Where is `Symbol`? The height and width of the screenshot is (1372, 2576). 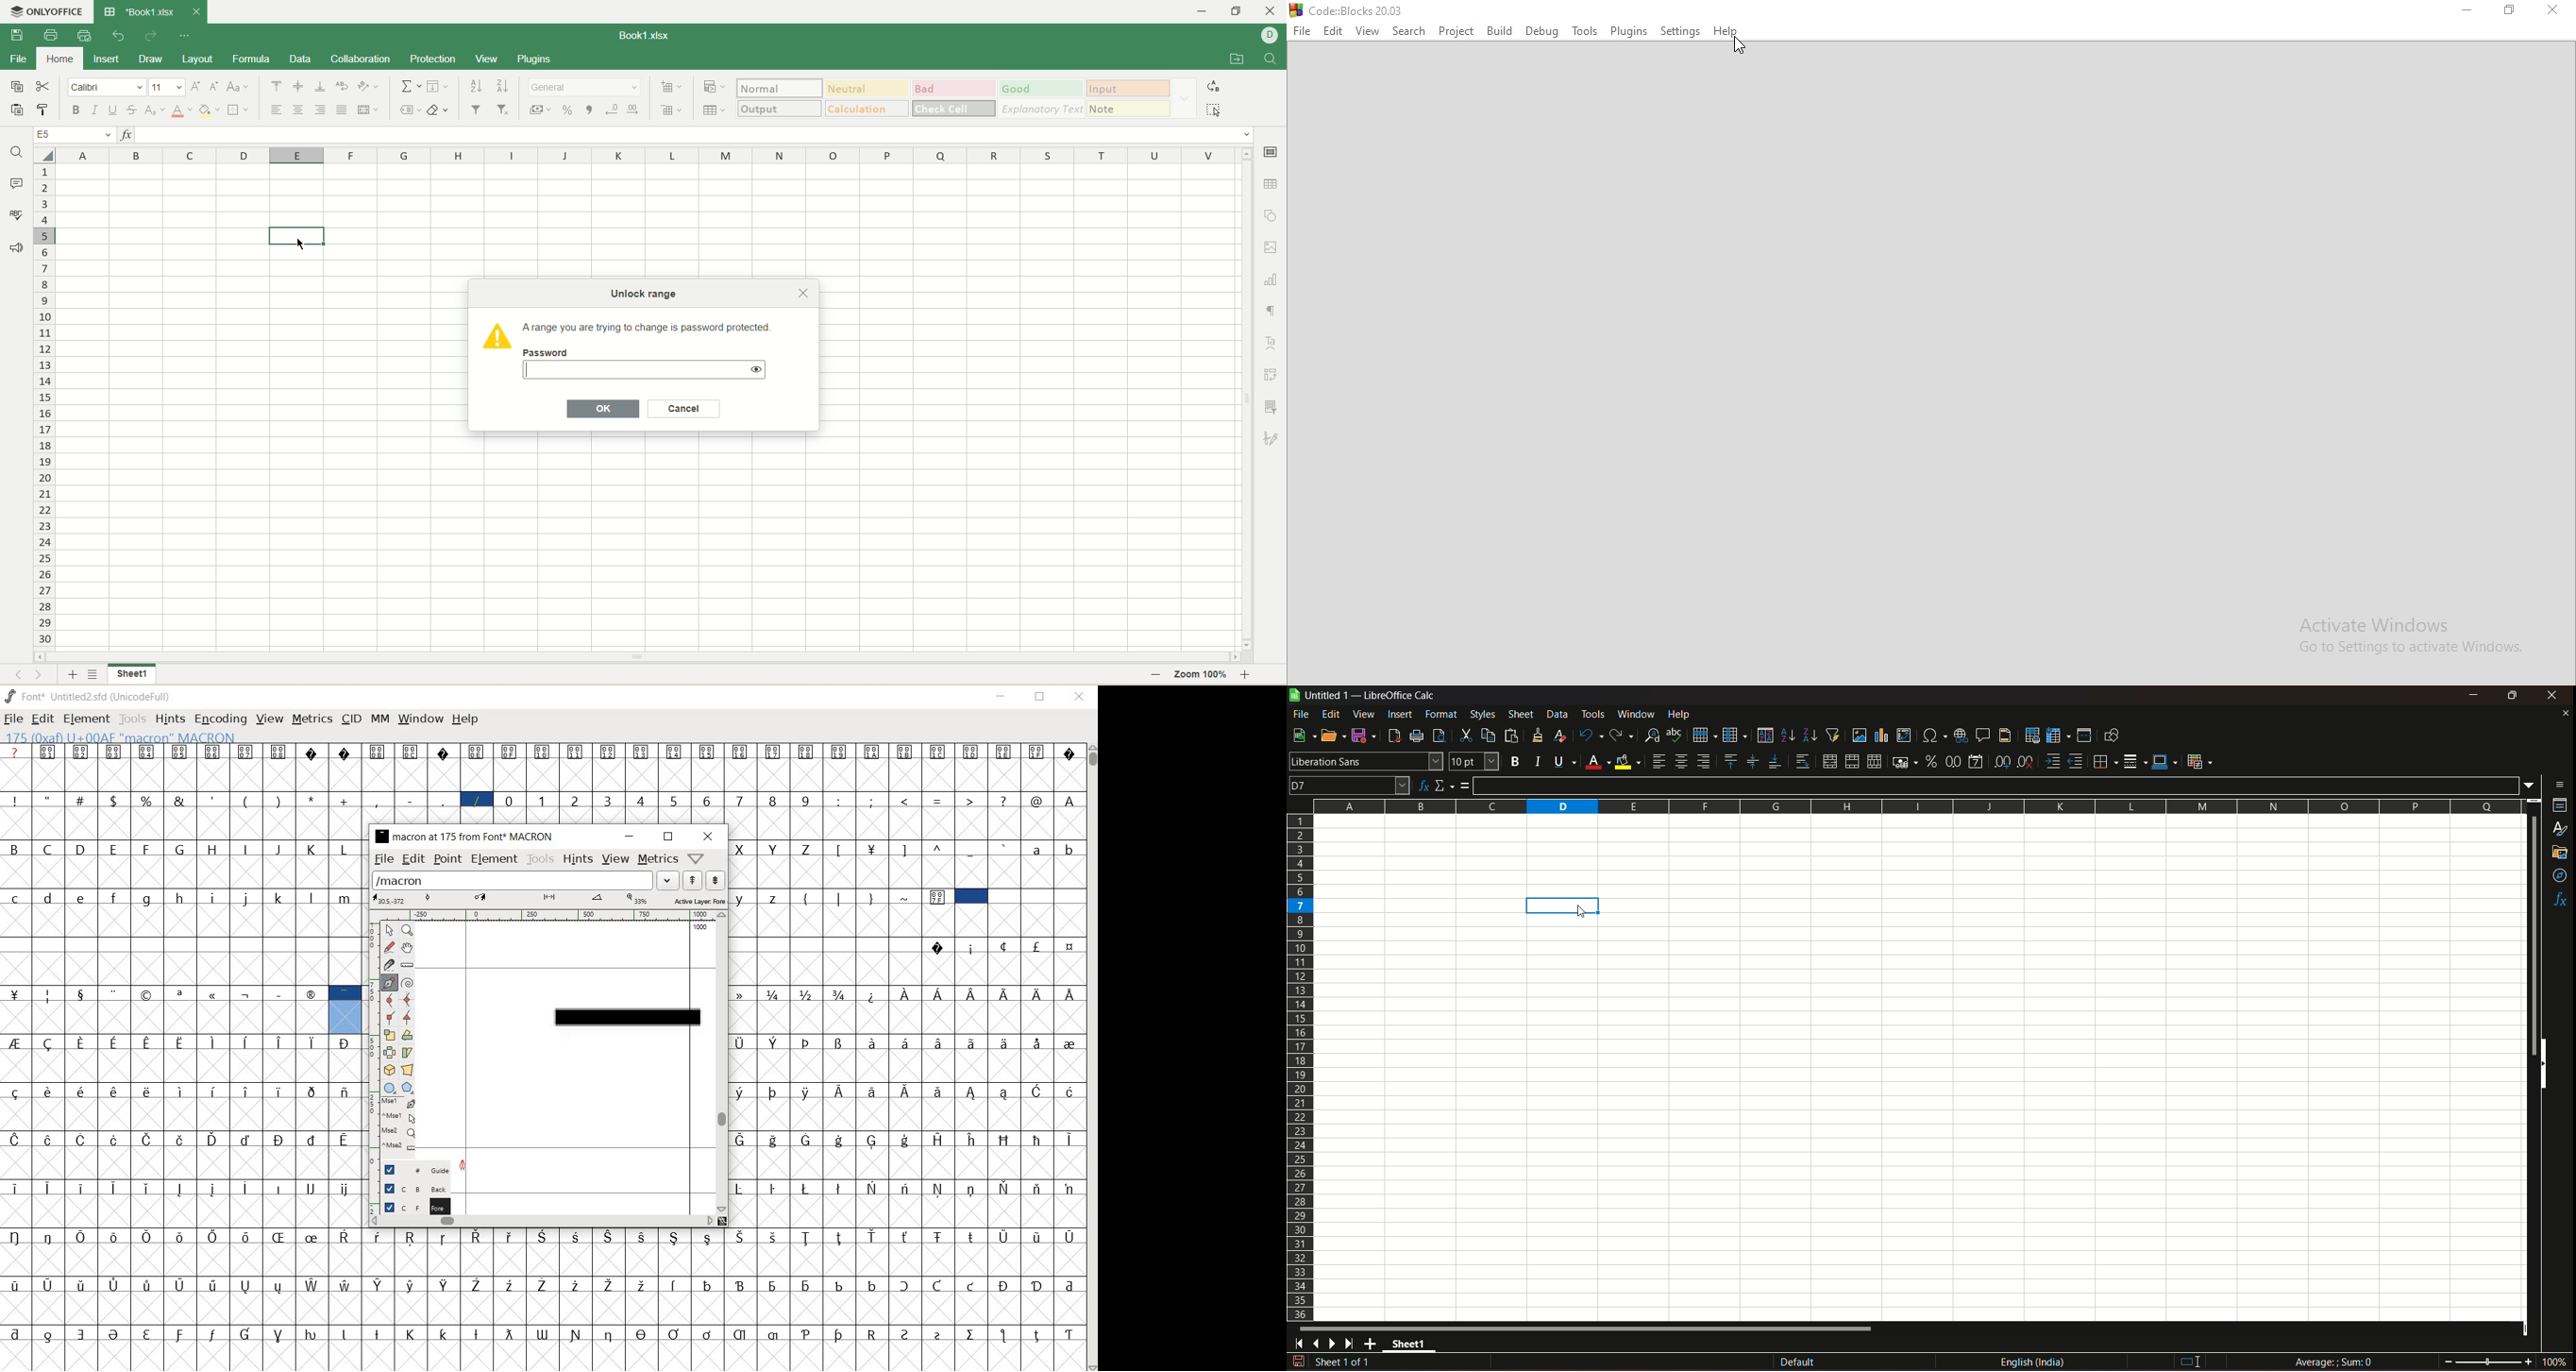
Symbol is located at coordinates (1037, 1335).